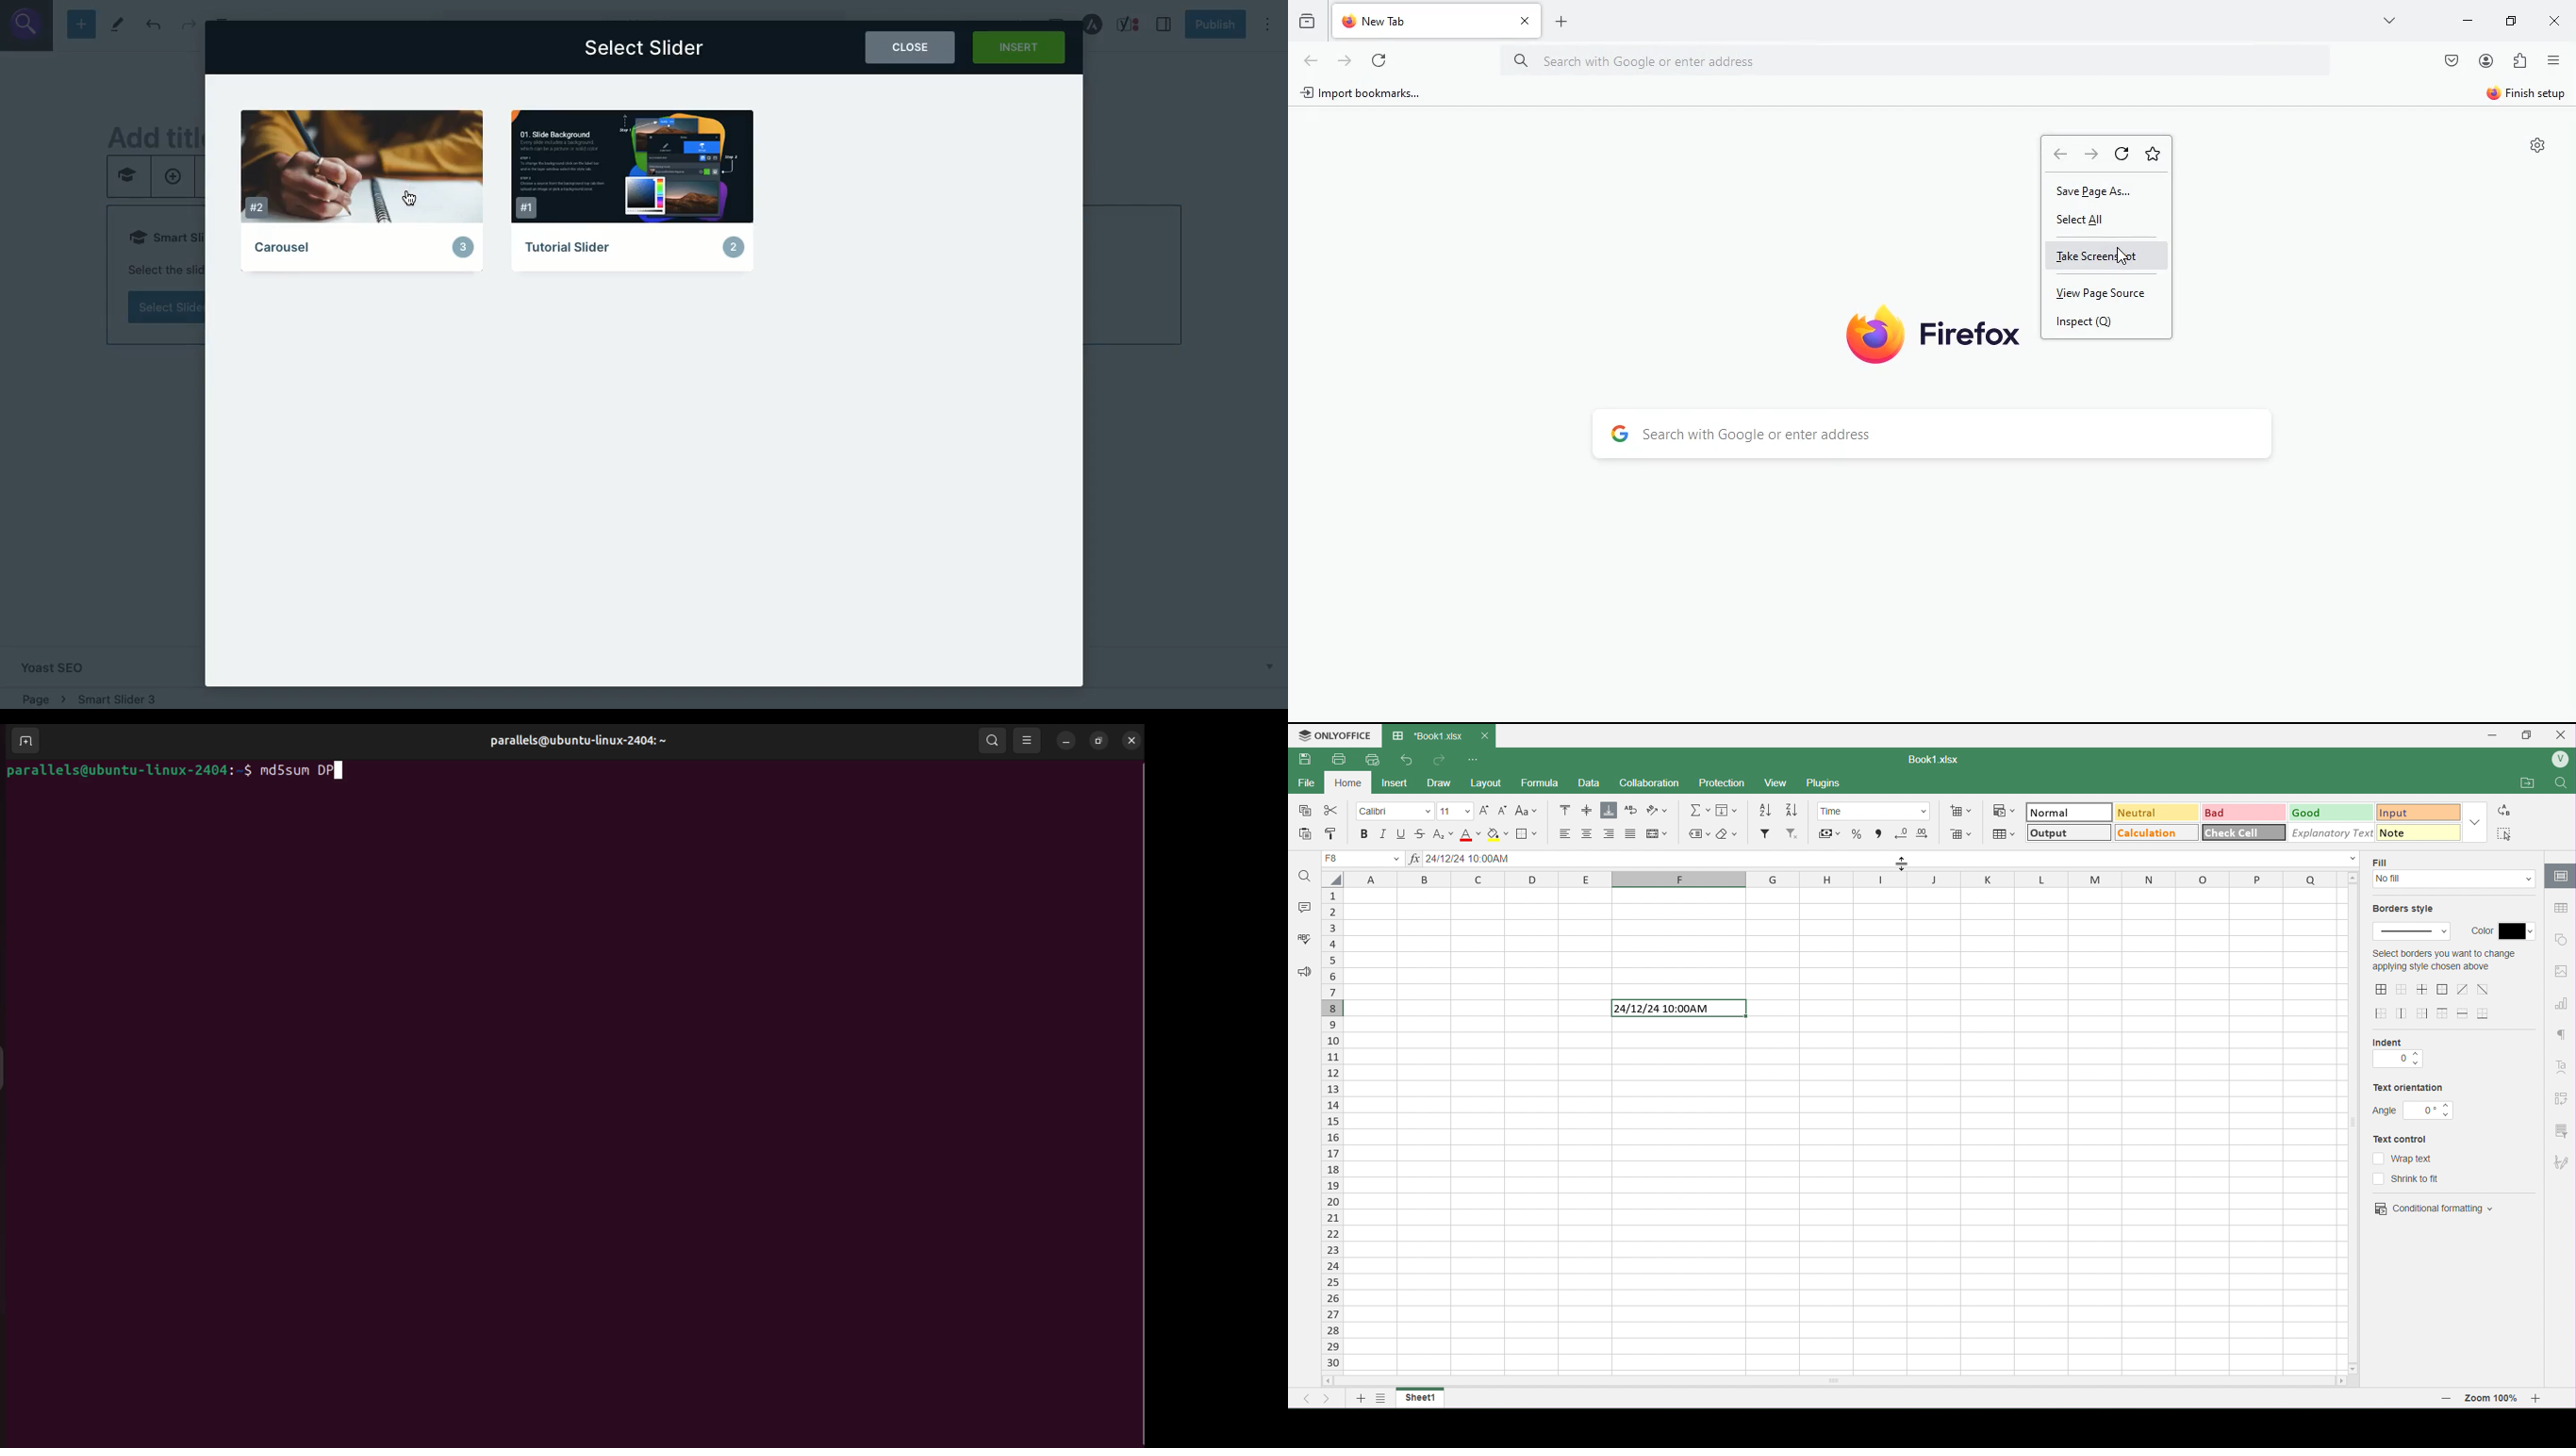 This screenshot has width=2576, height=1456. I want to click on Sidebar, so click(1164, 24).